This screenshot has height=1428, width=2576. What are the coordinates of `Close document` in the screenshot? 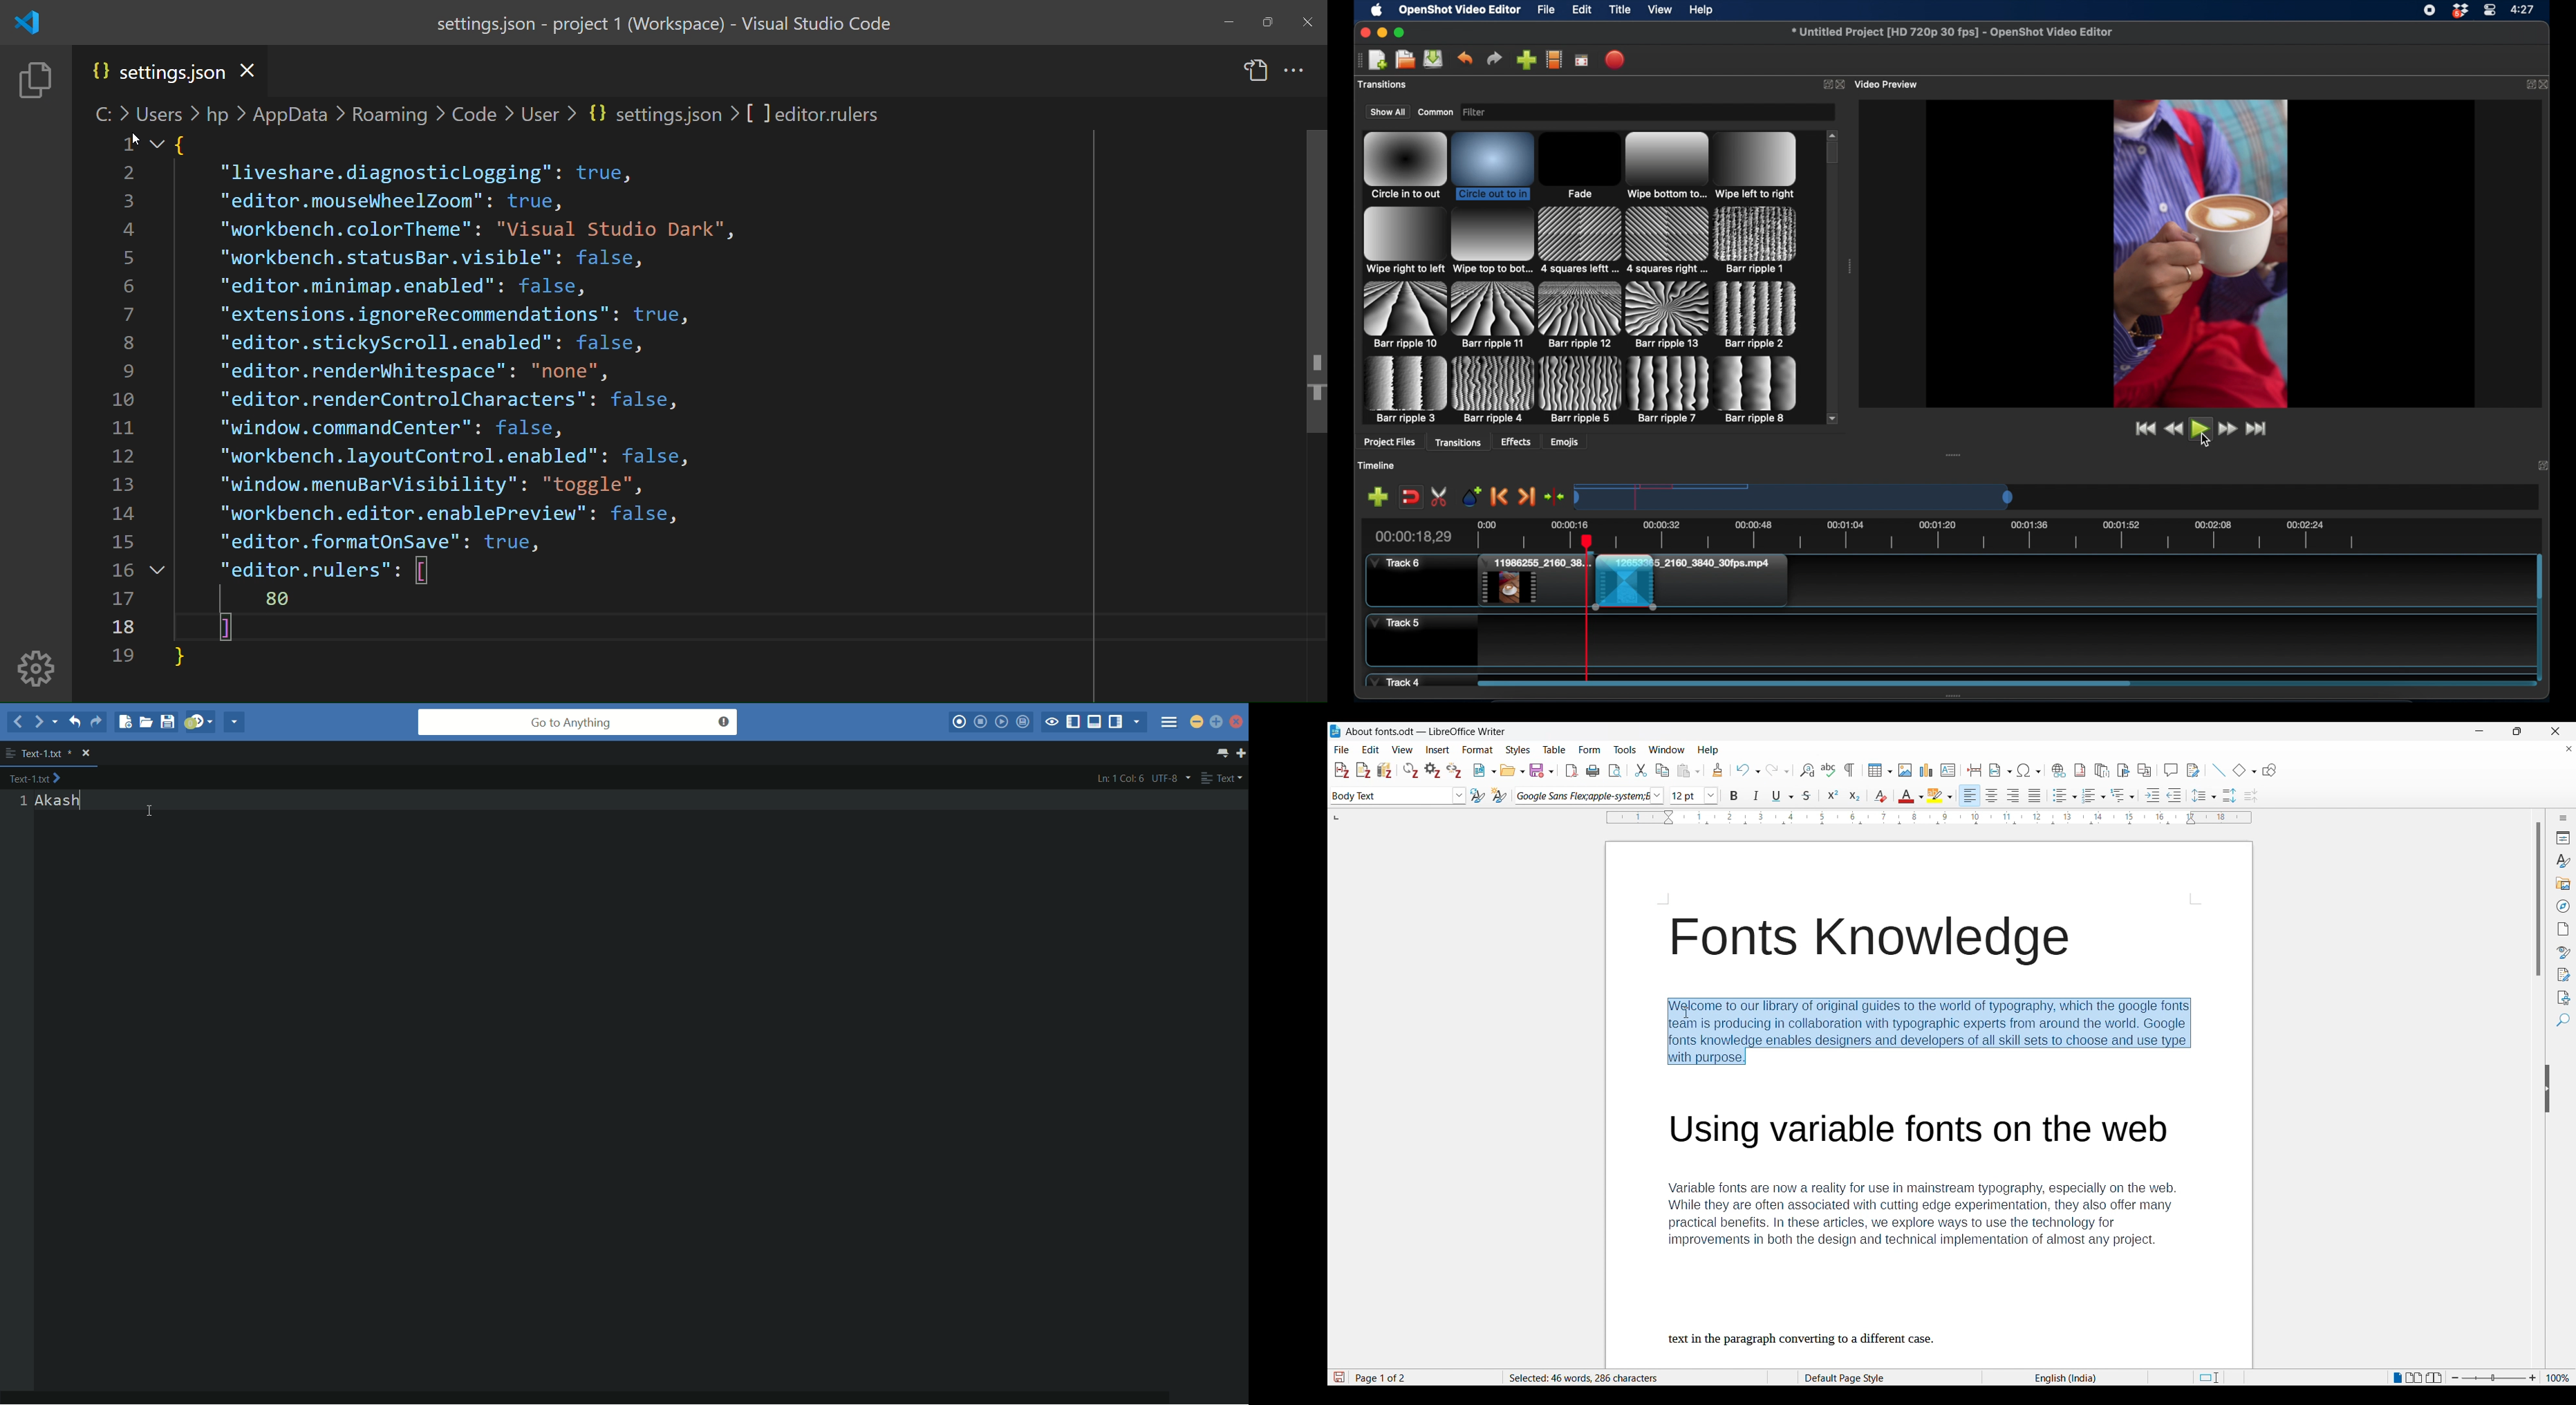 It's located at (2570, 749).